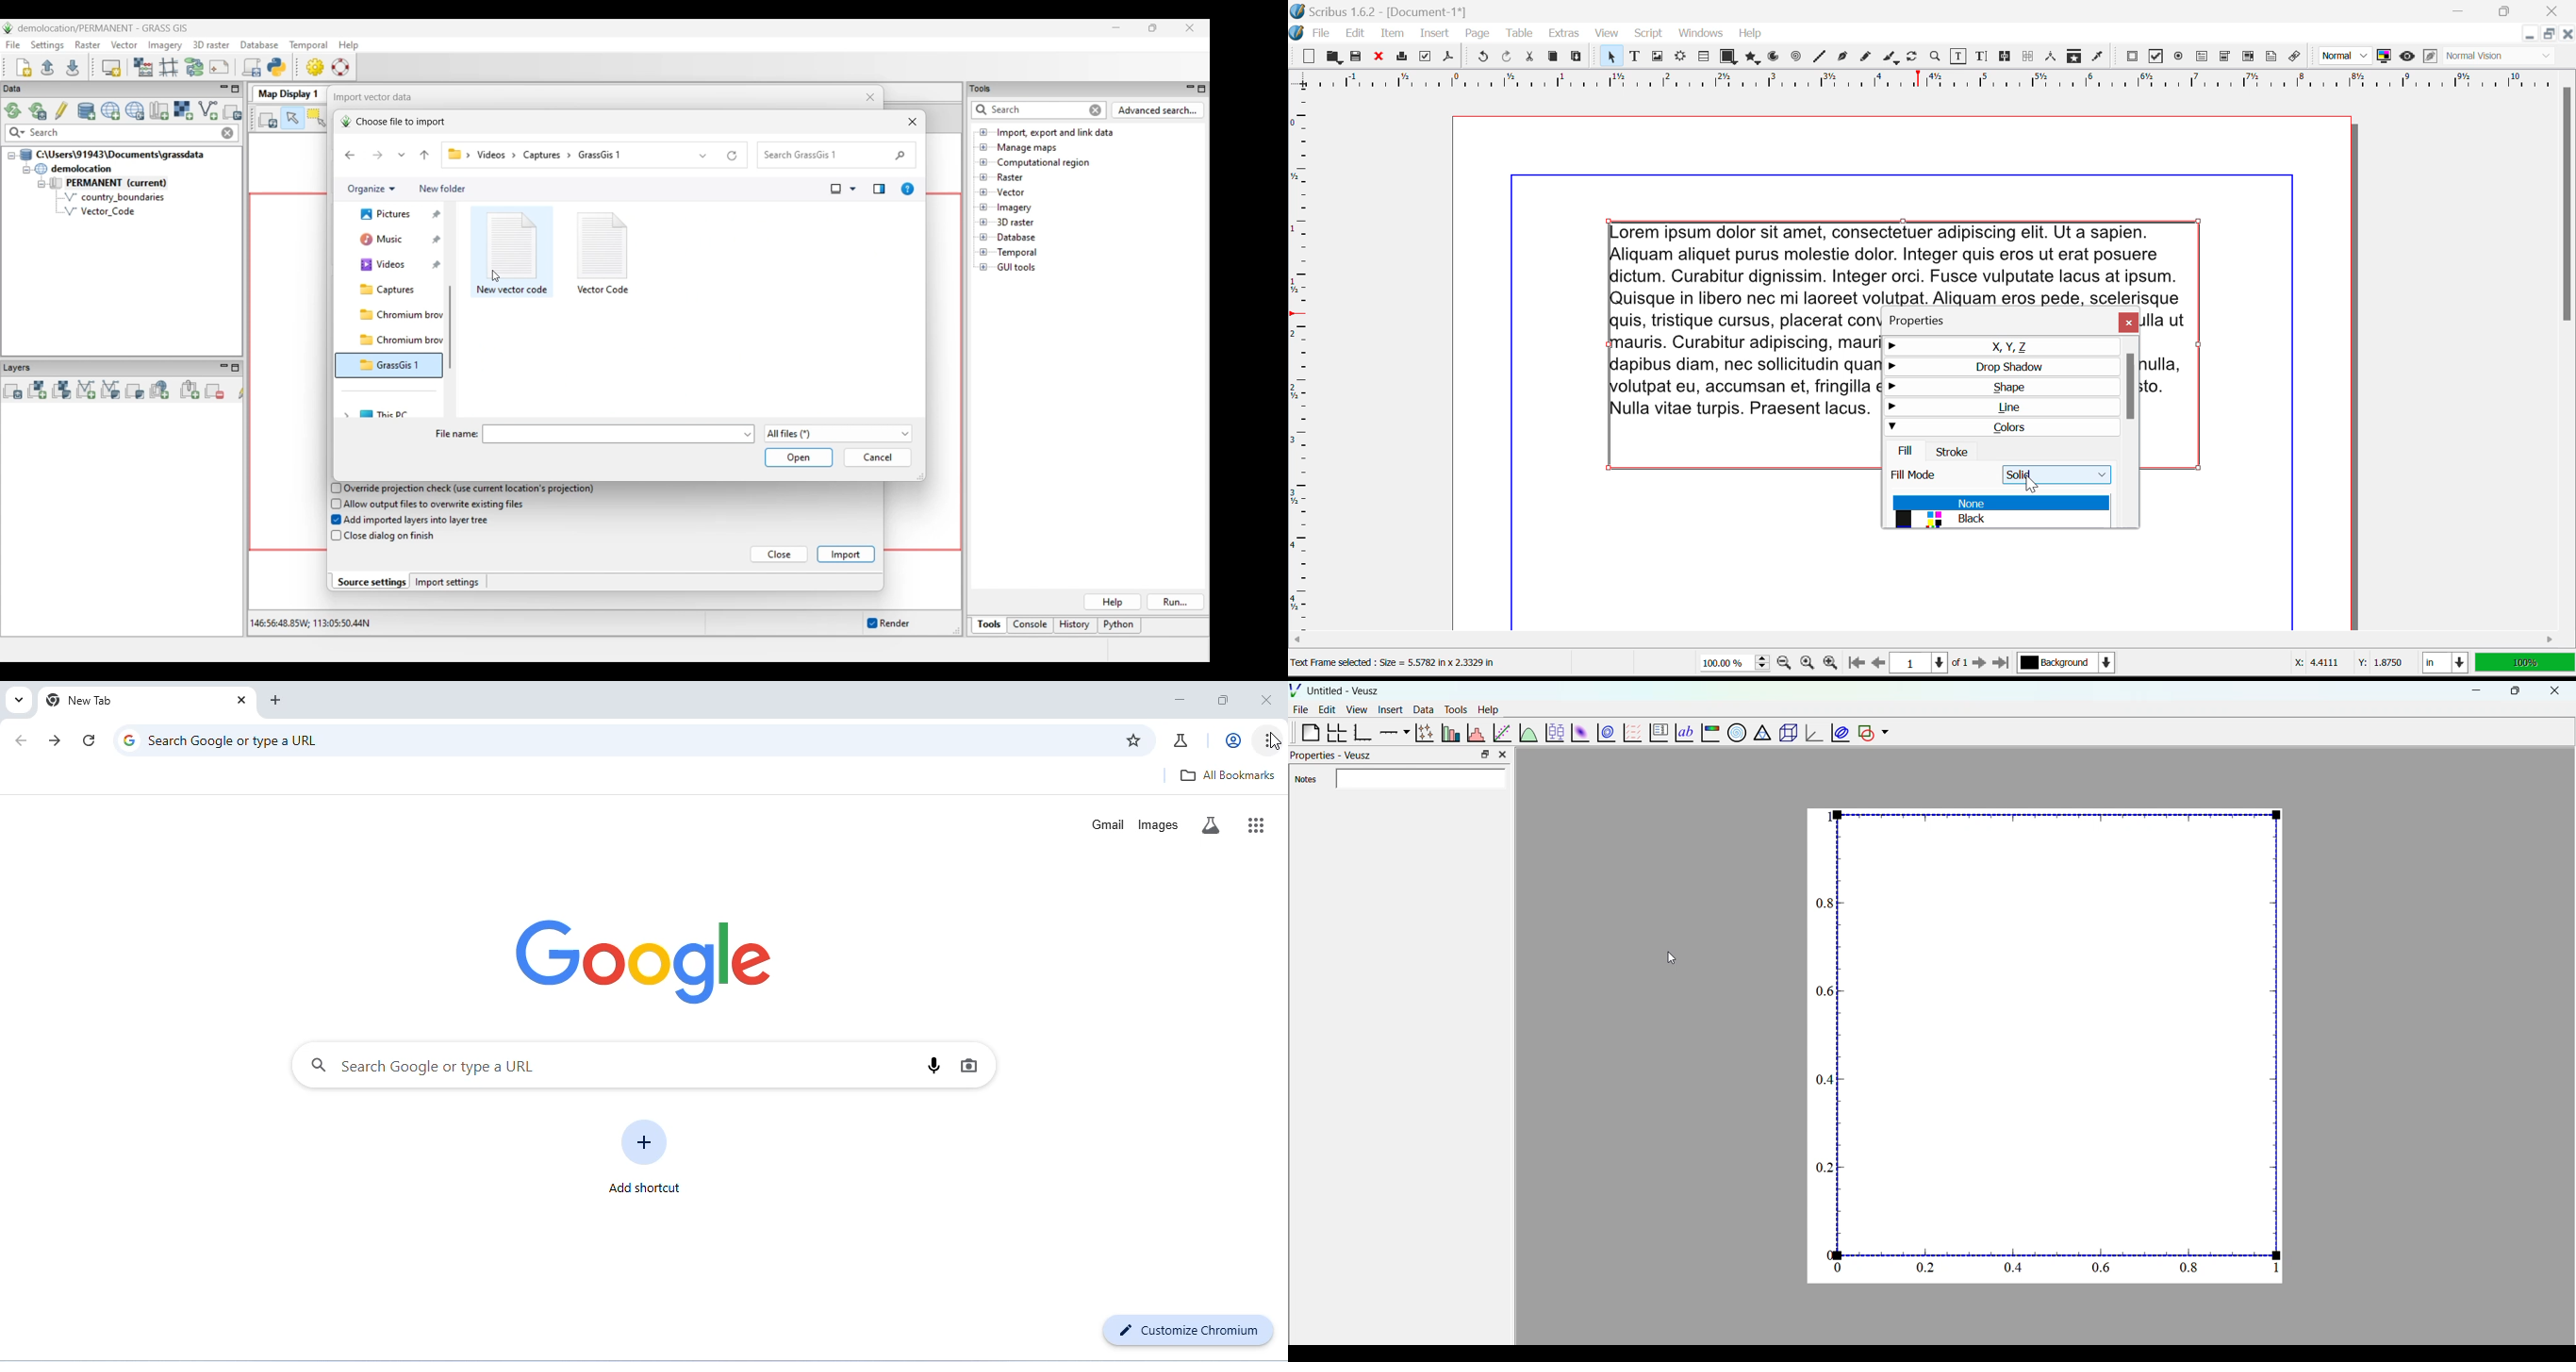 The width and height of the screenshot is (2576, 1372). I want to click on Shapes, so click(1728, 58).